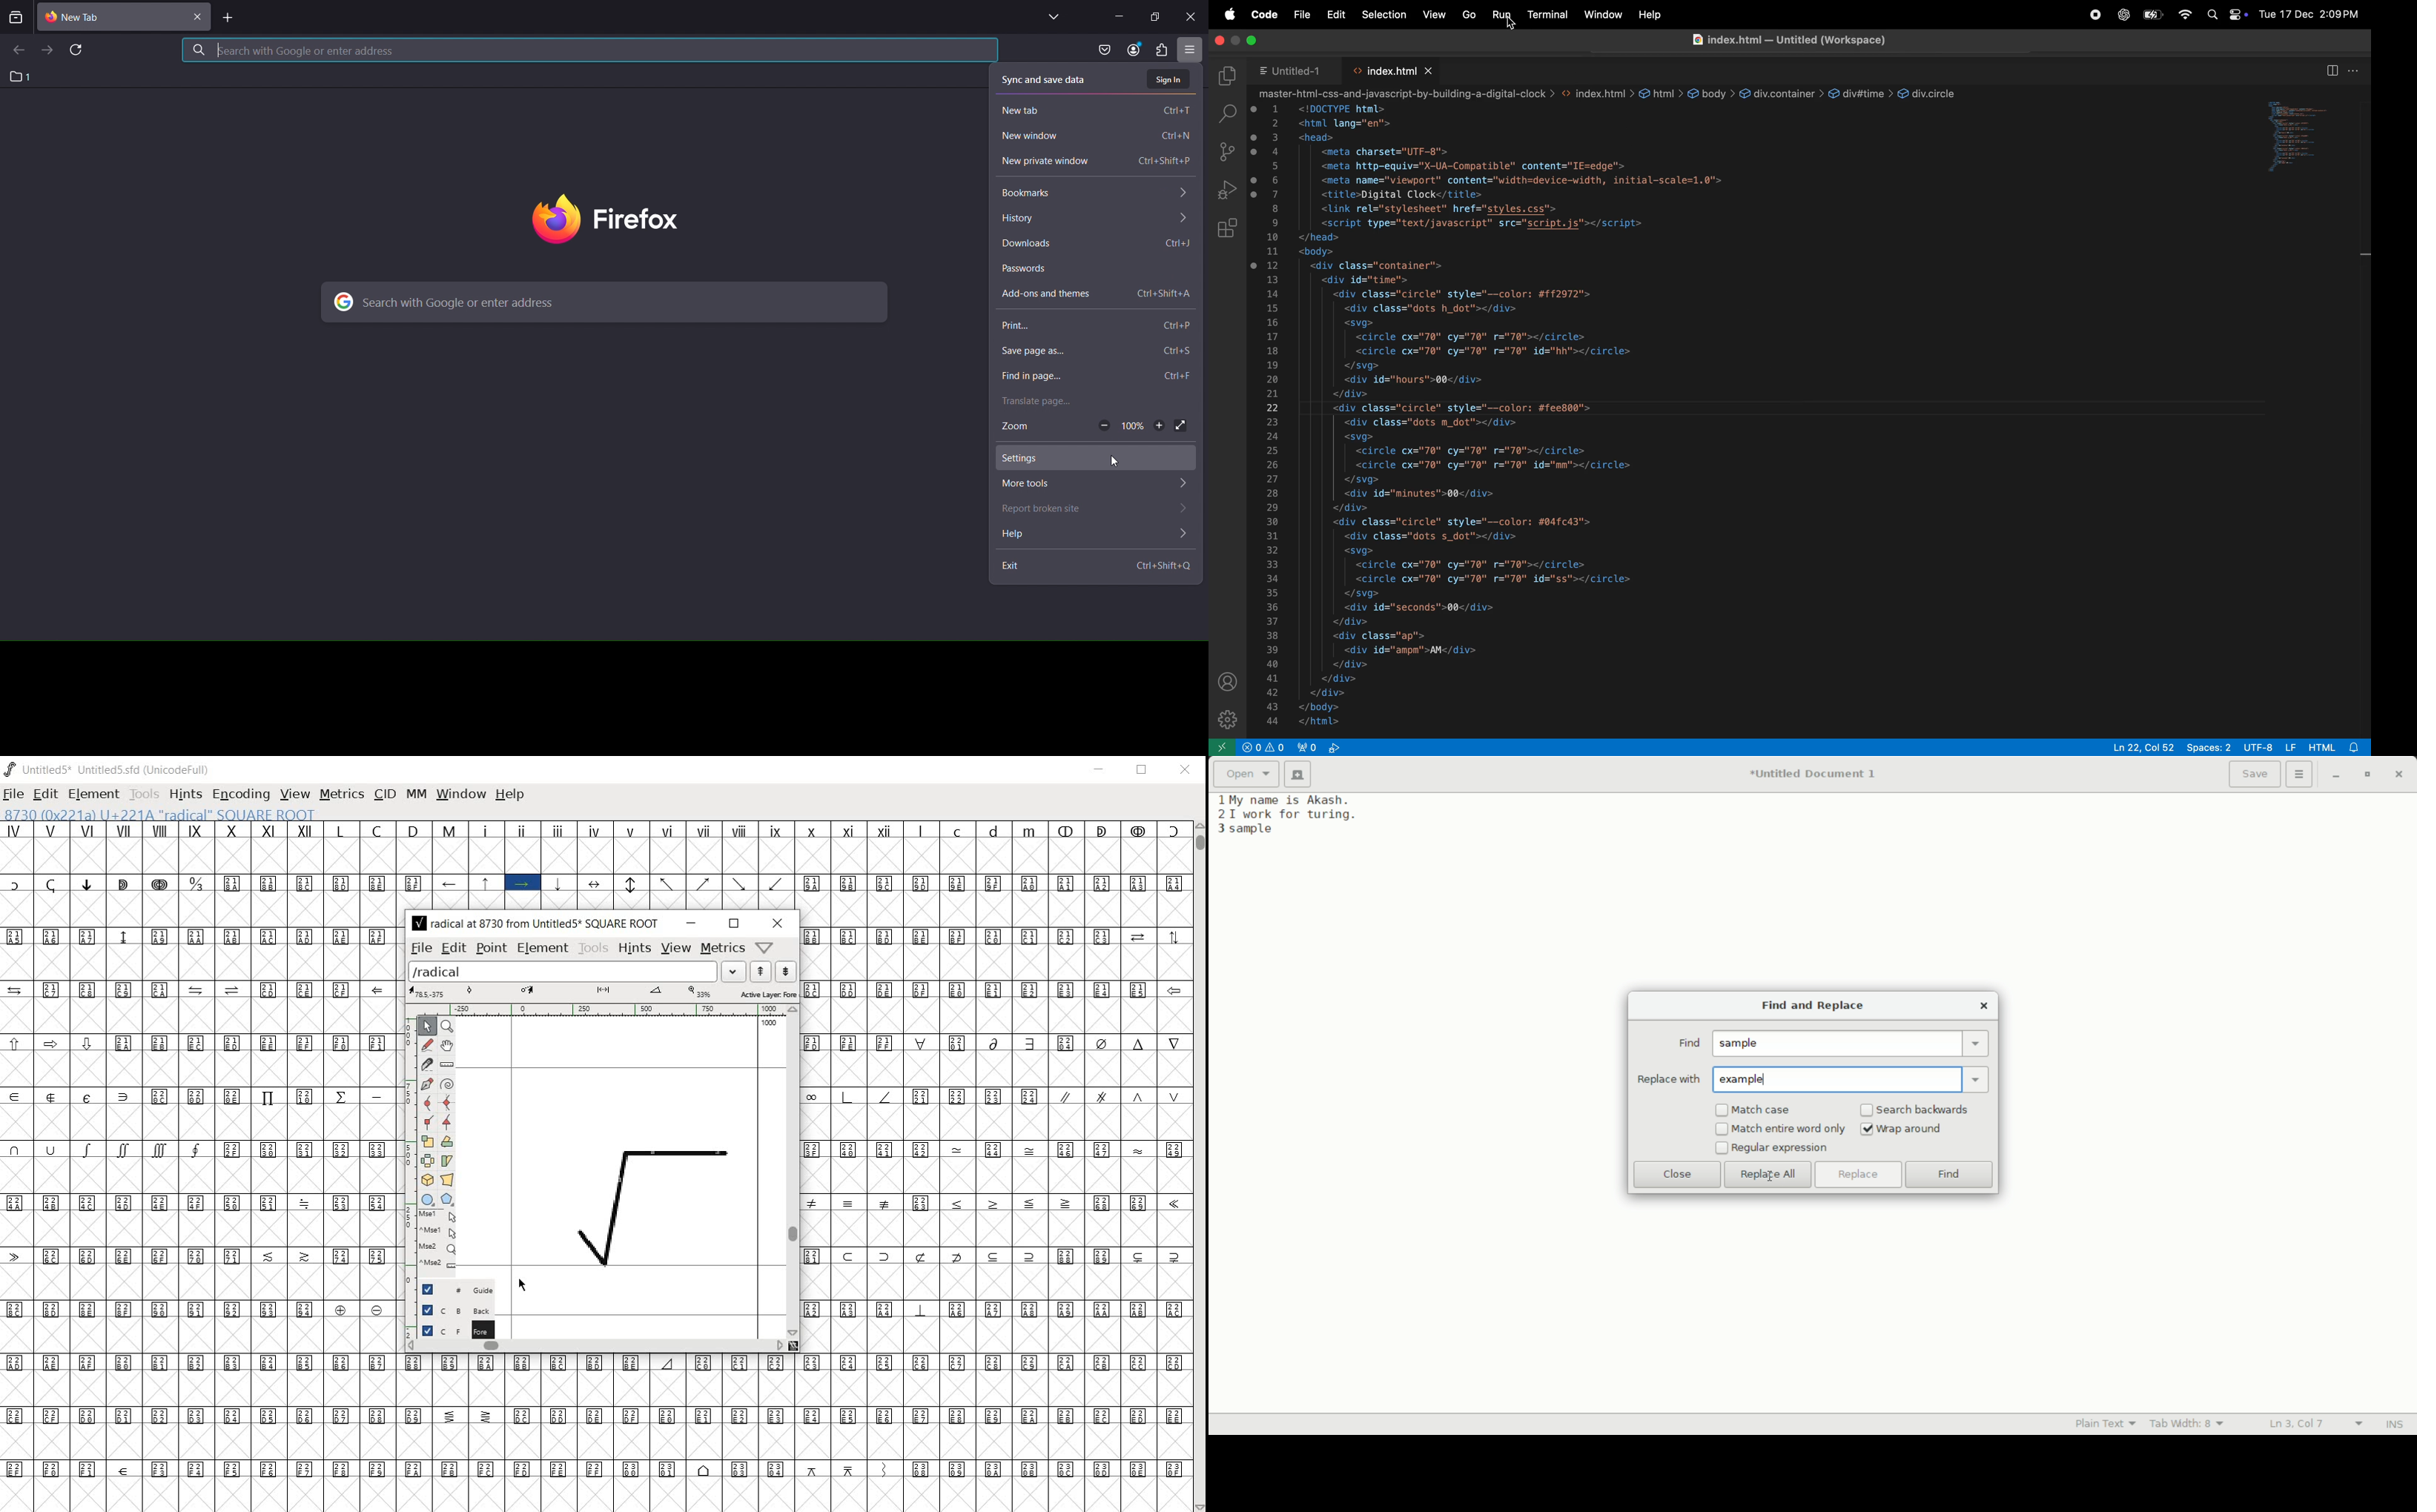 This screenshot has width=2436, height=1512. Describe the element at coordinates (81, 50) in the screenshot. I see `reload current page` at that location.